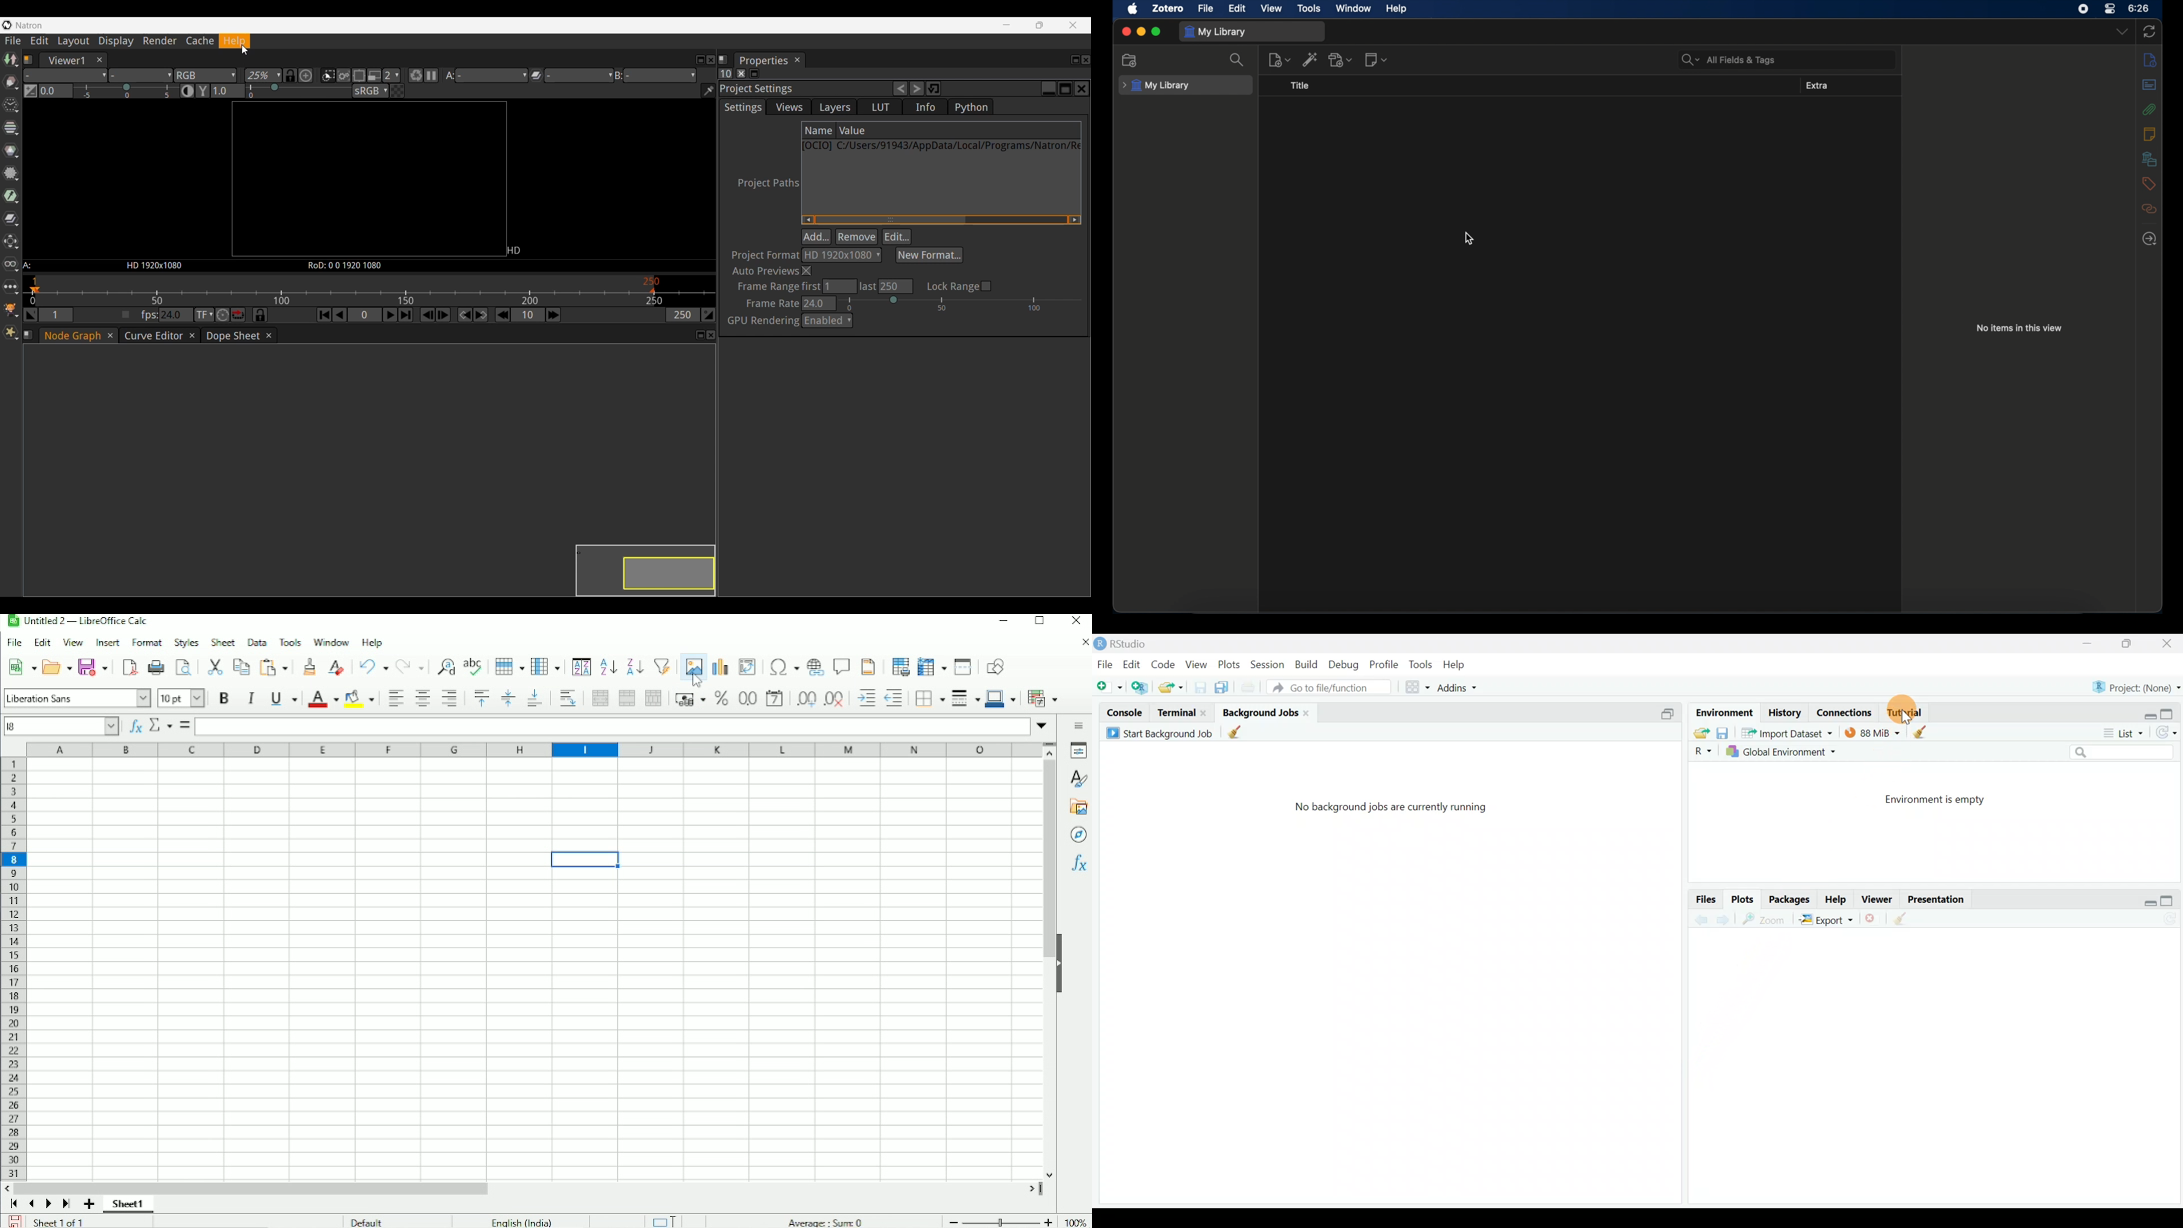 This screenshot has height=1232, width=2184. Describe the element at coordinates (1333, 688) in the screenshot. I see `Go to file/function` at that location.